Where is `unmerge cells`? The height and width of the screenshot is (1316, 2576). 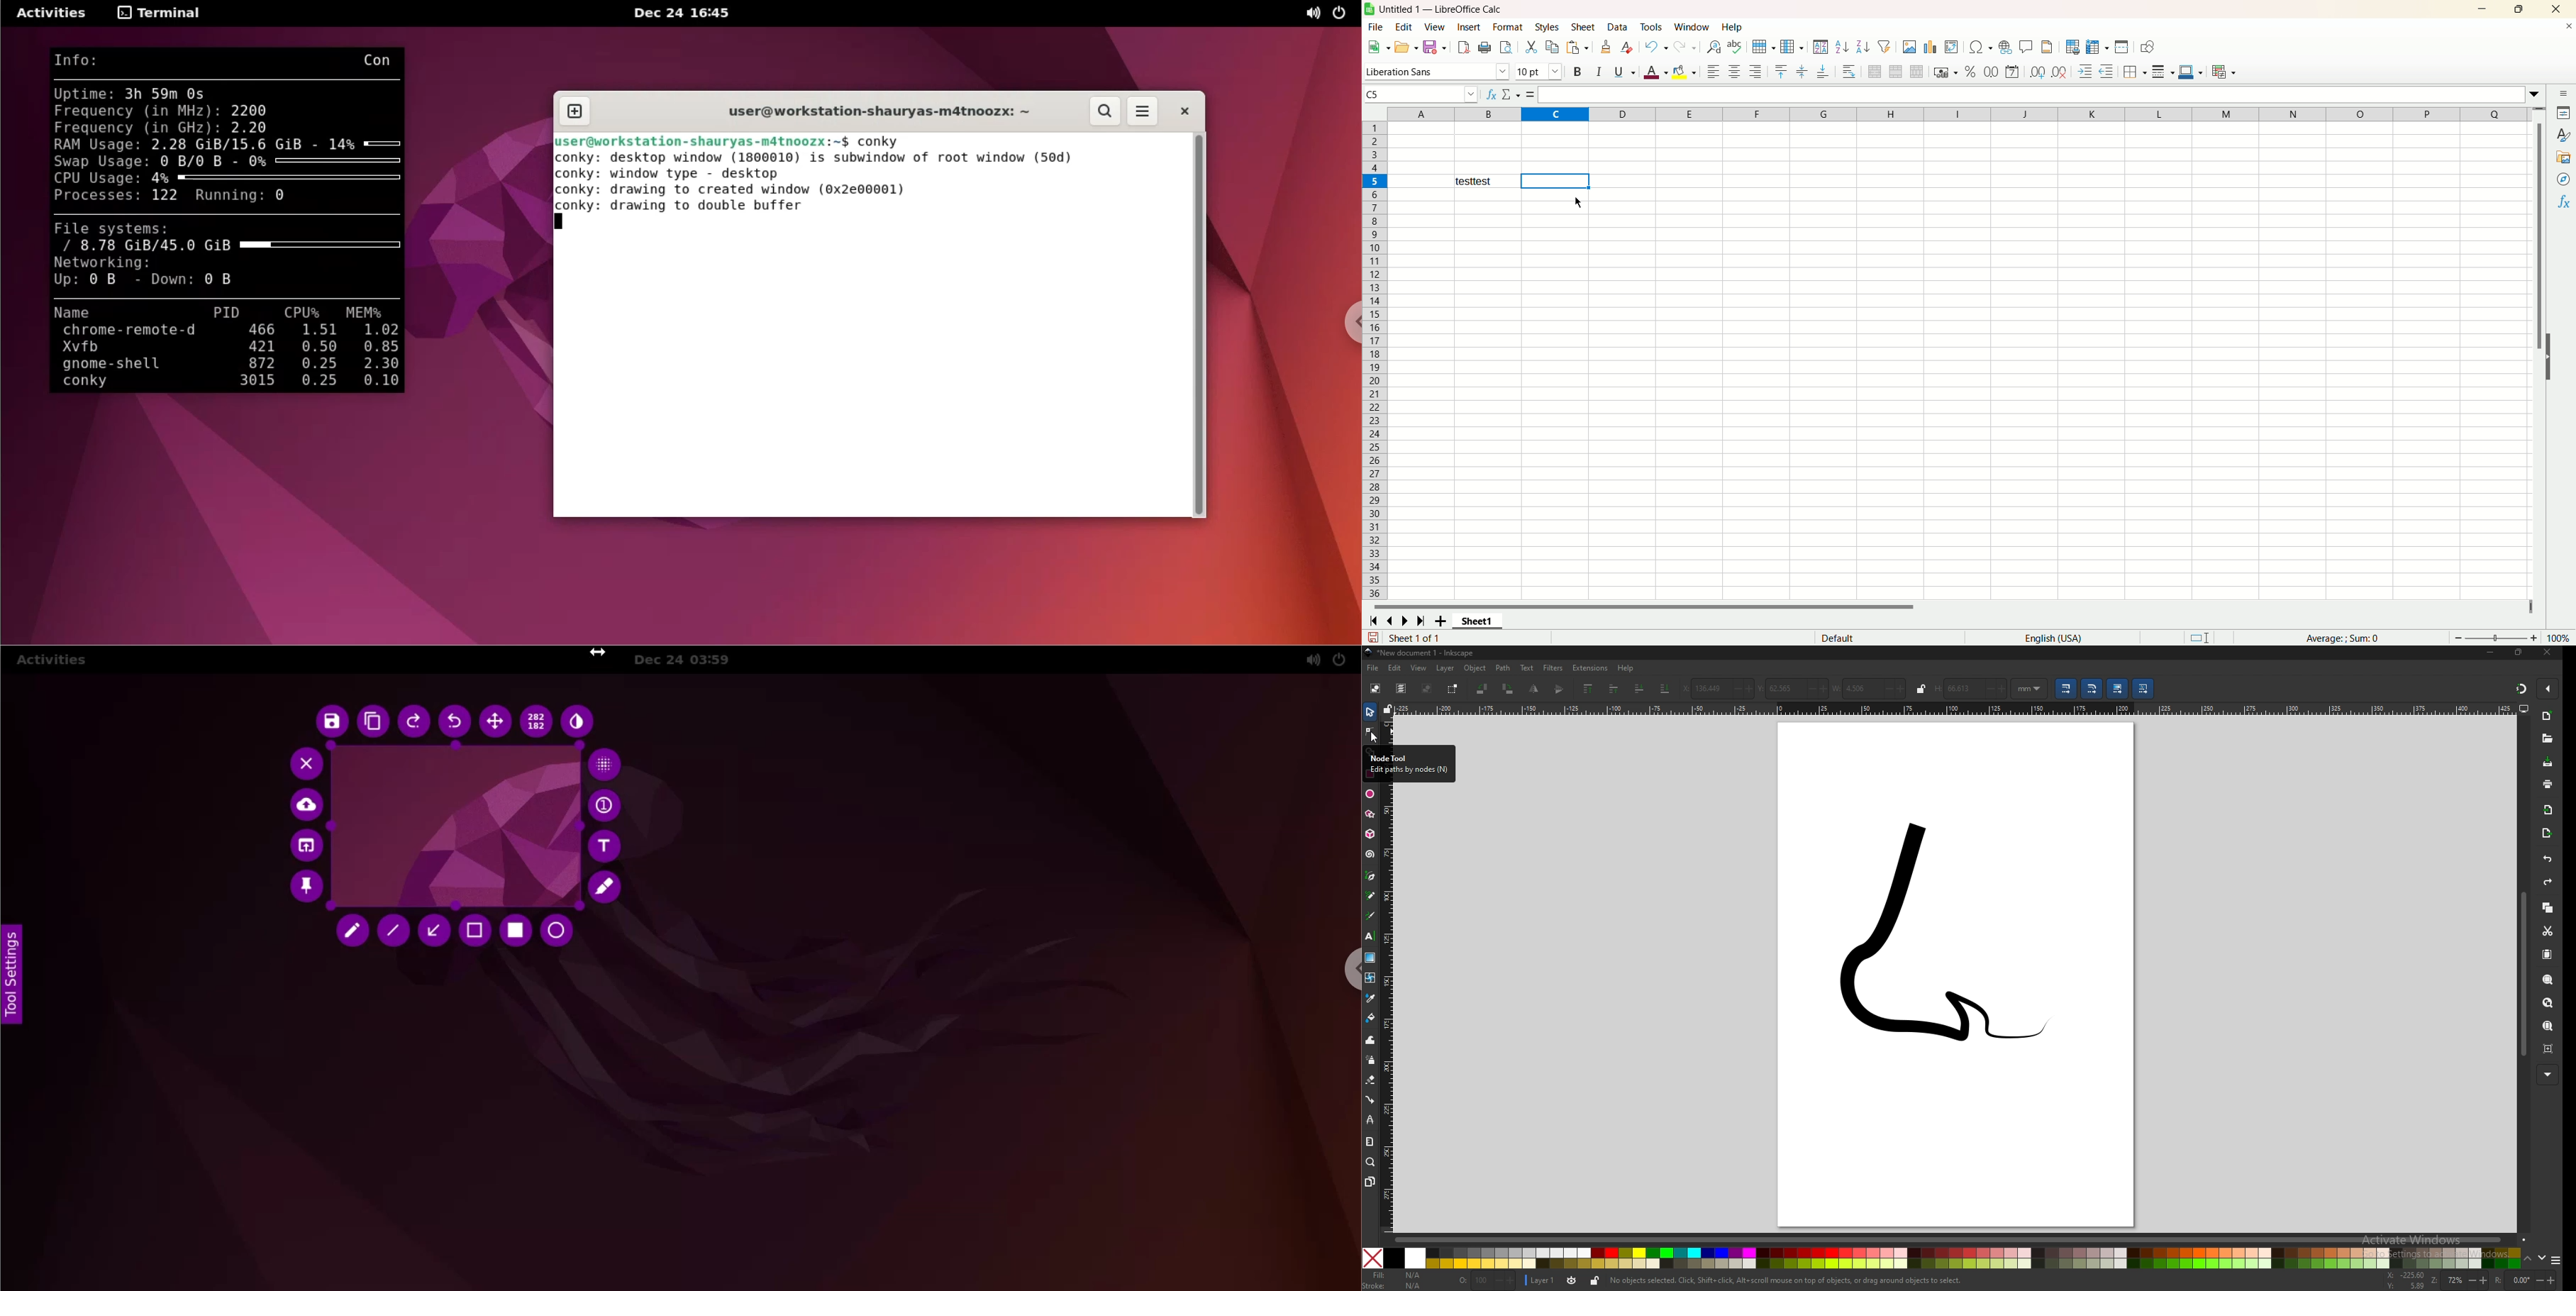 unmerge cells is located at coordinates (1915, 72).